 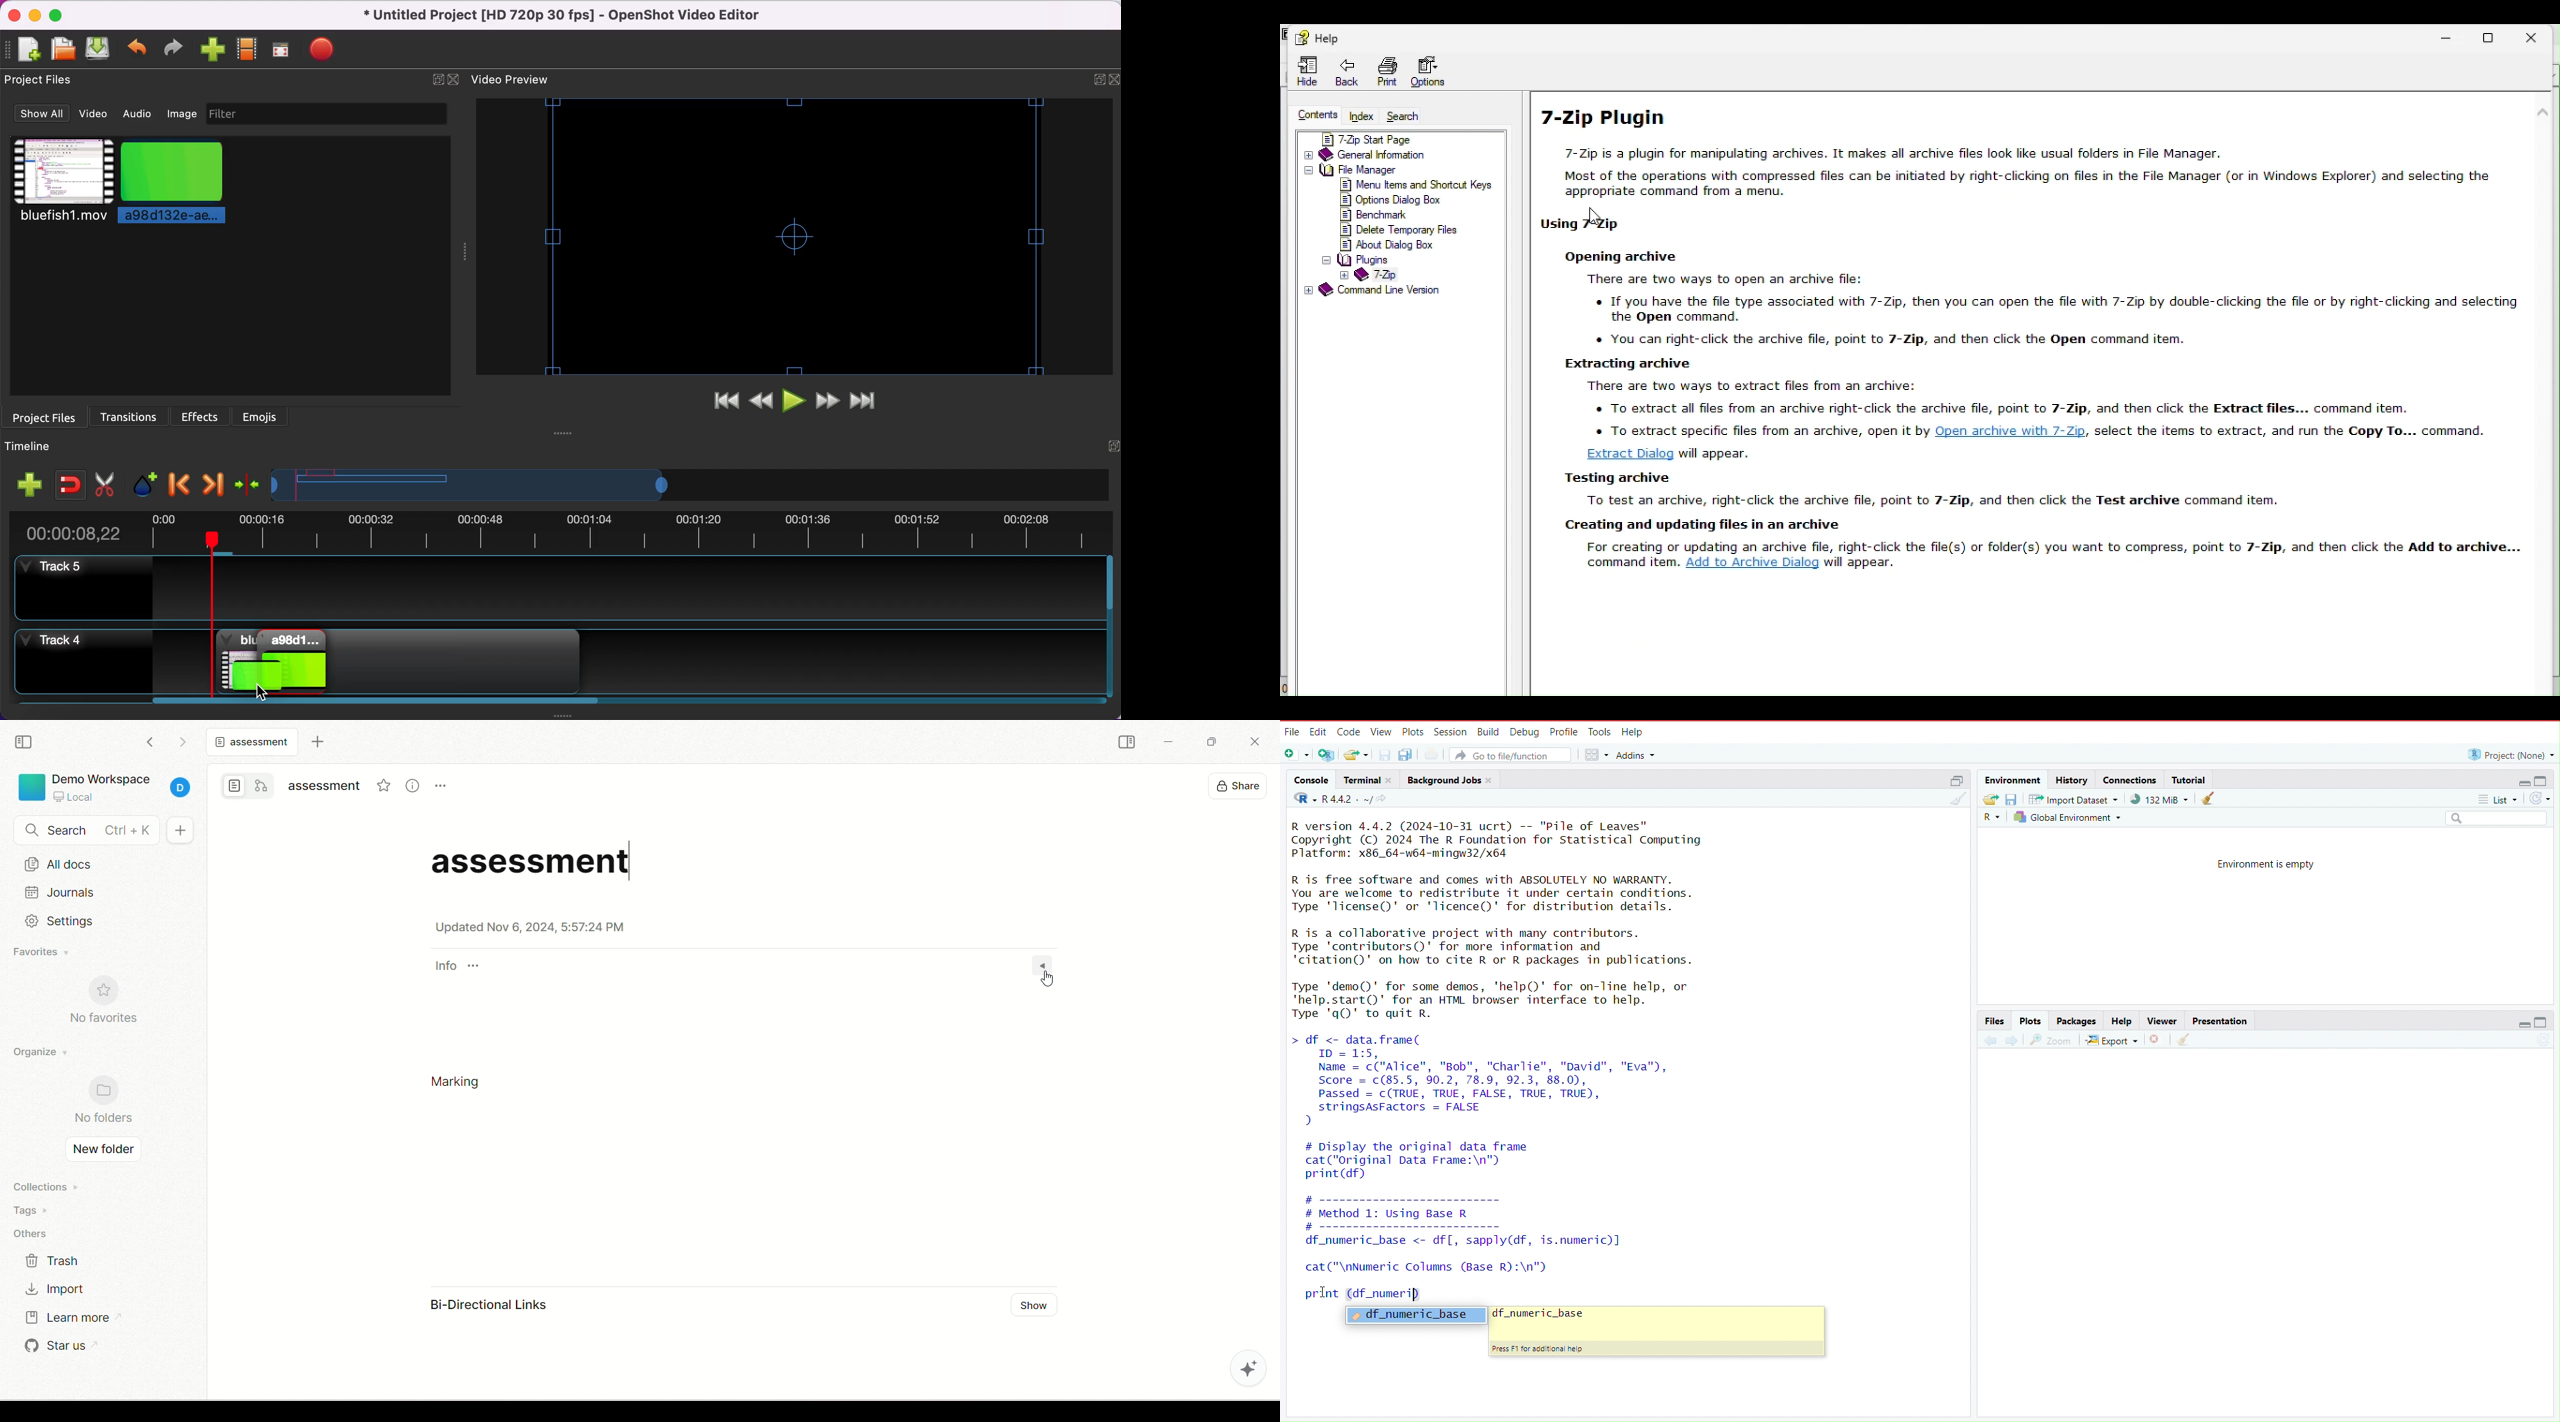 I want to click on jump to end, so click(x=874, y=401).